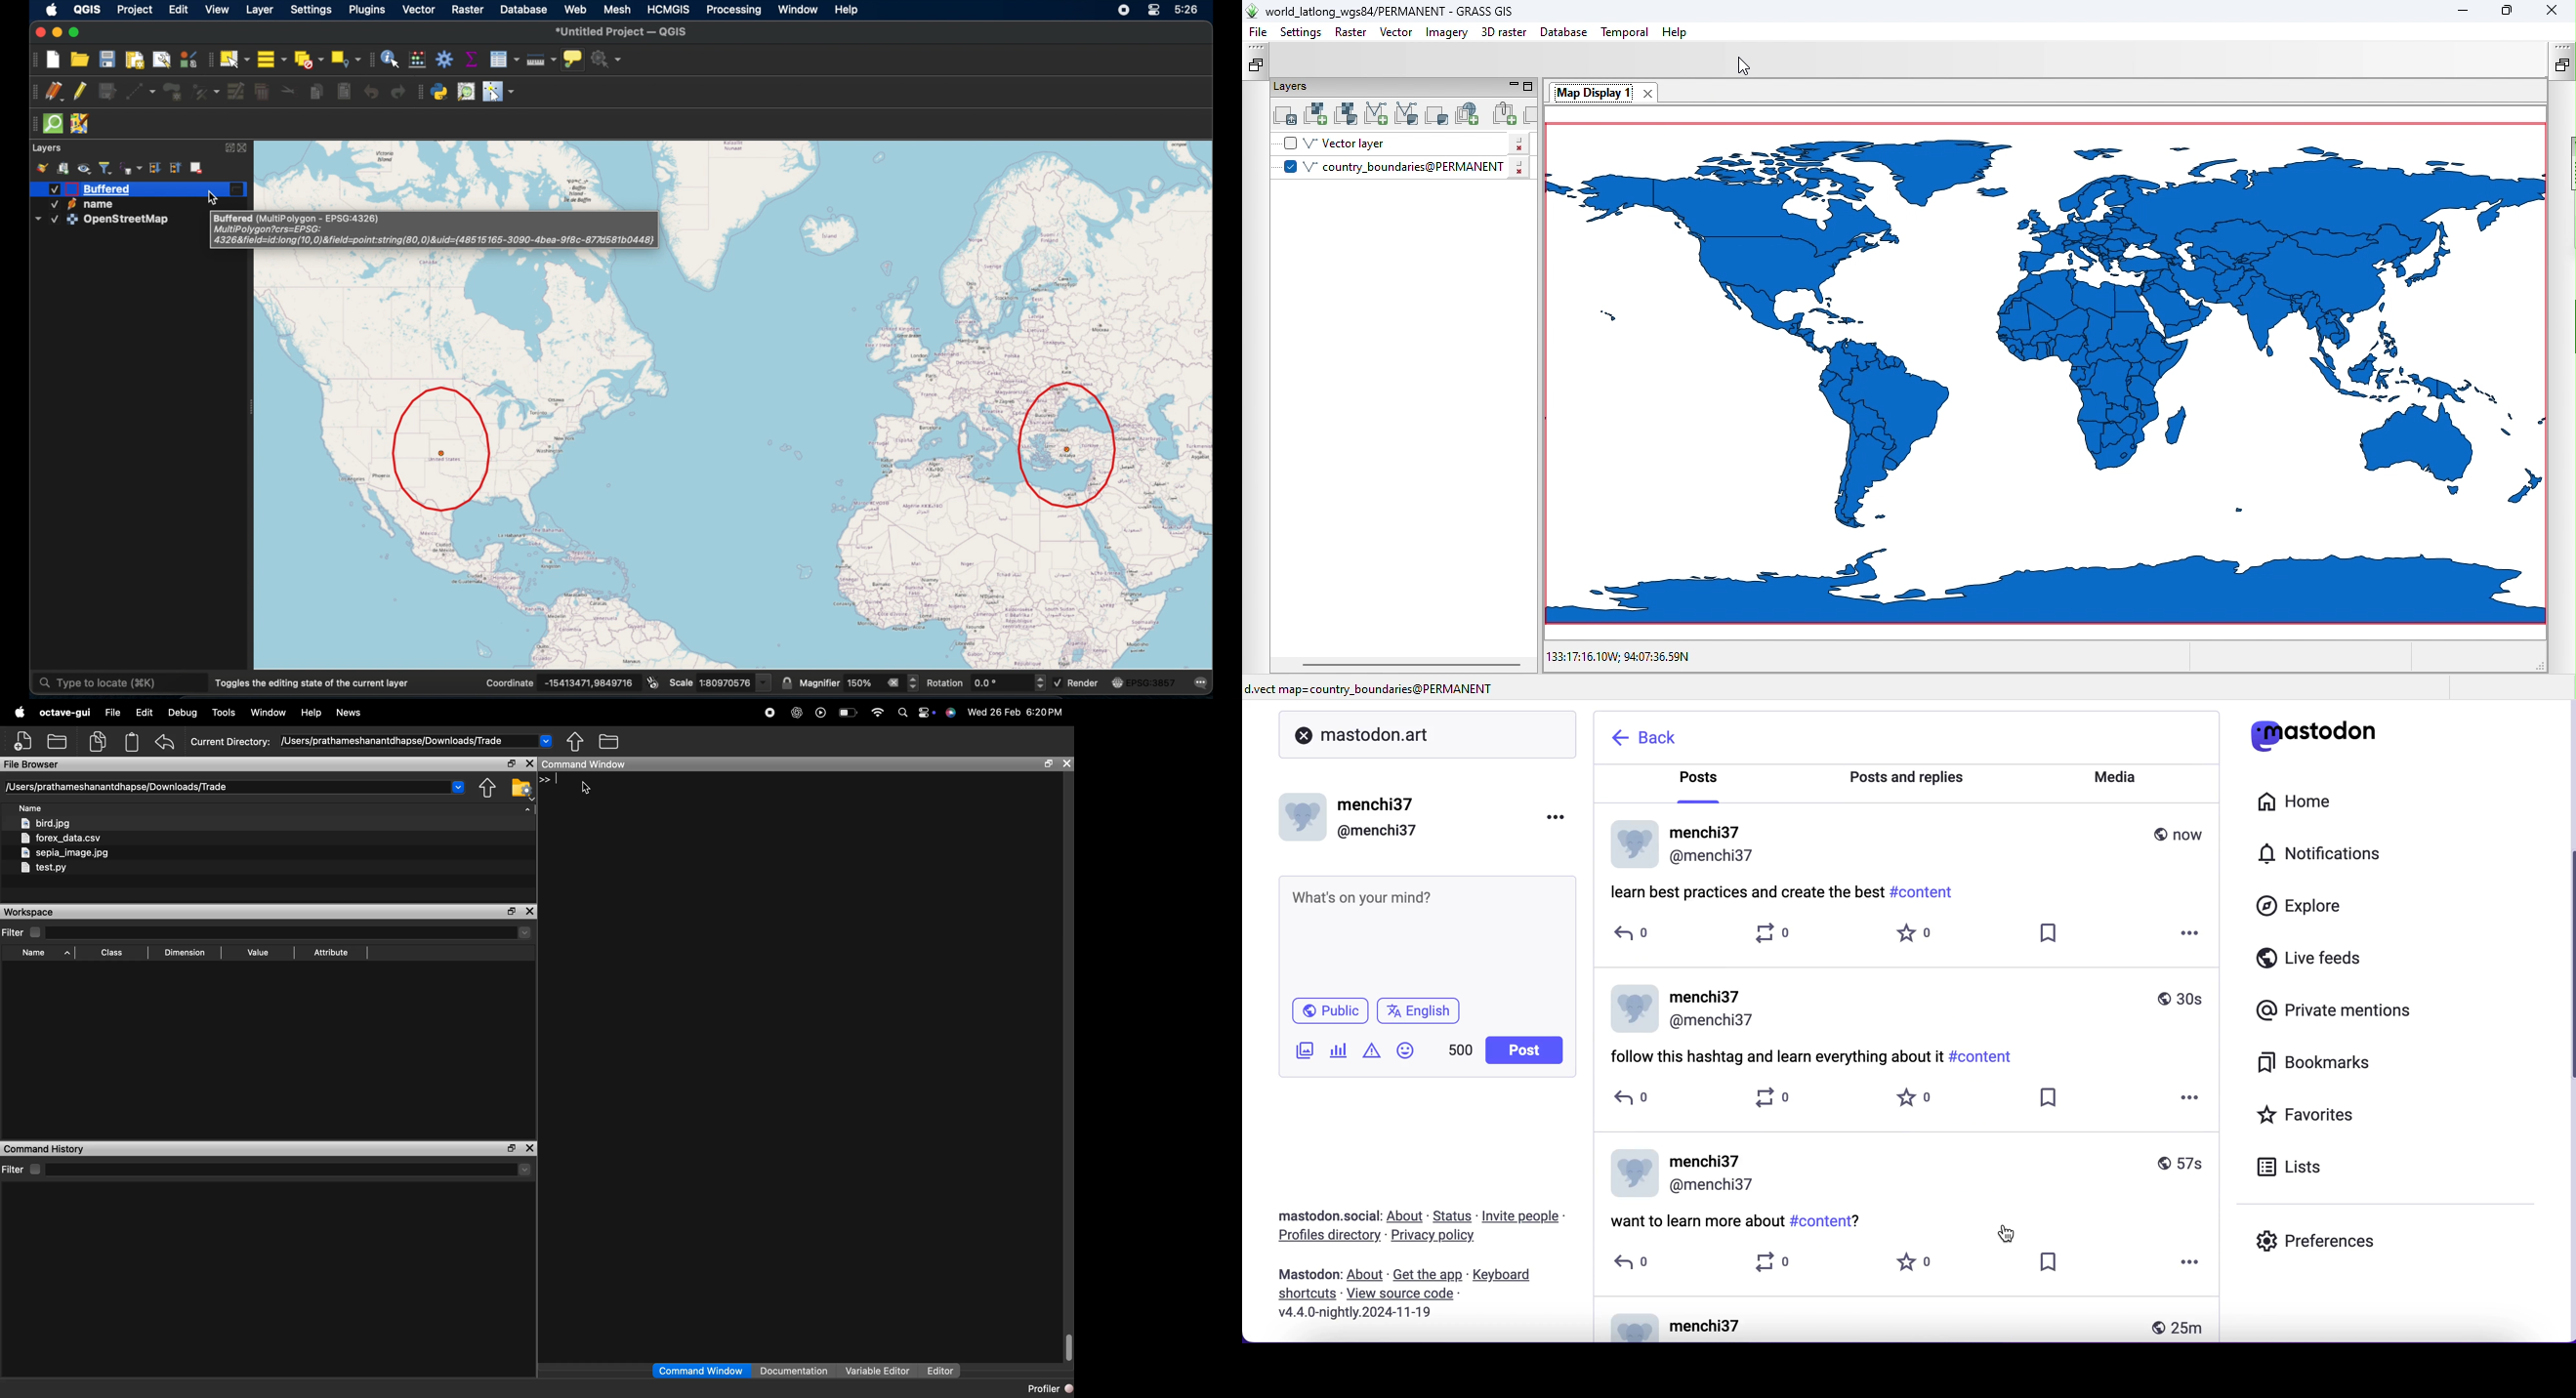  Describe the element at coordinates (726, 682) in the screenshot. I see `scale vlaue` at that location.